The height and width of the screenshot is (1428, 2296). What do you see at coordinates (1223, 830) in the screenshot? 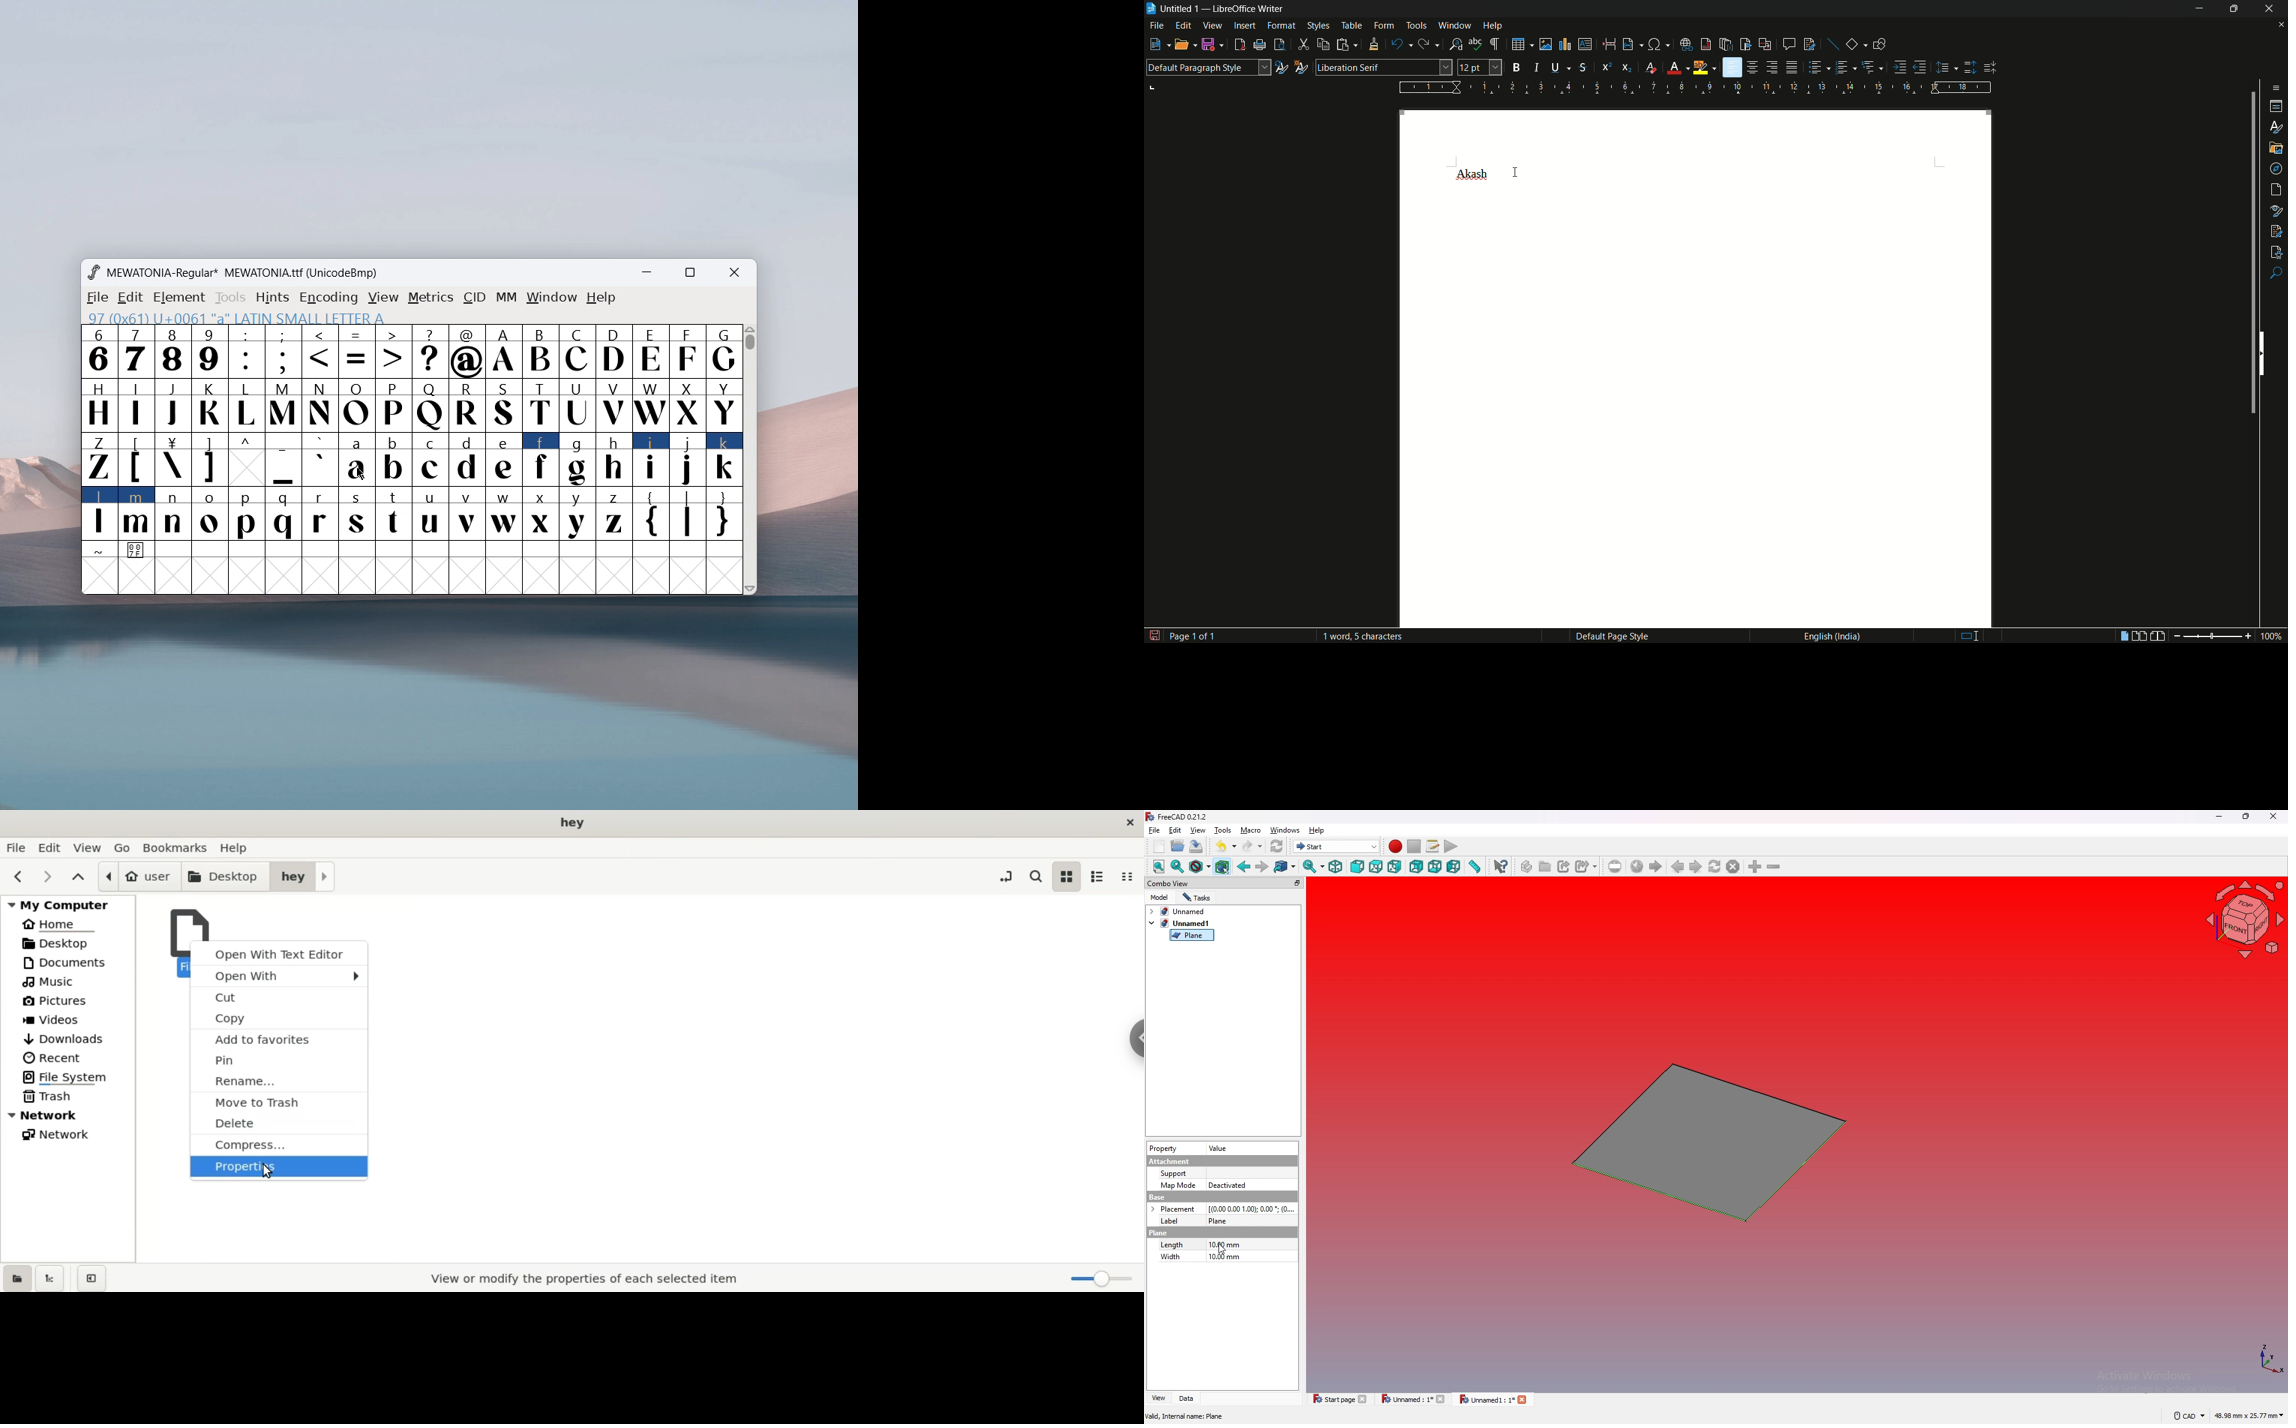
I see `tools` at bounding box center [1223, 830].